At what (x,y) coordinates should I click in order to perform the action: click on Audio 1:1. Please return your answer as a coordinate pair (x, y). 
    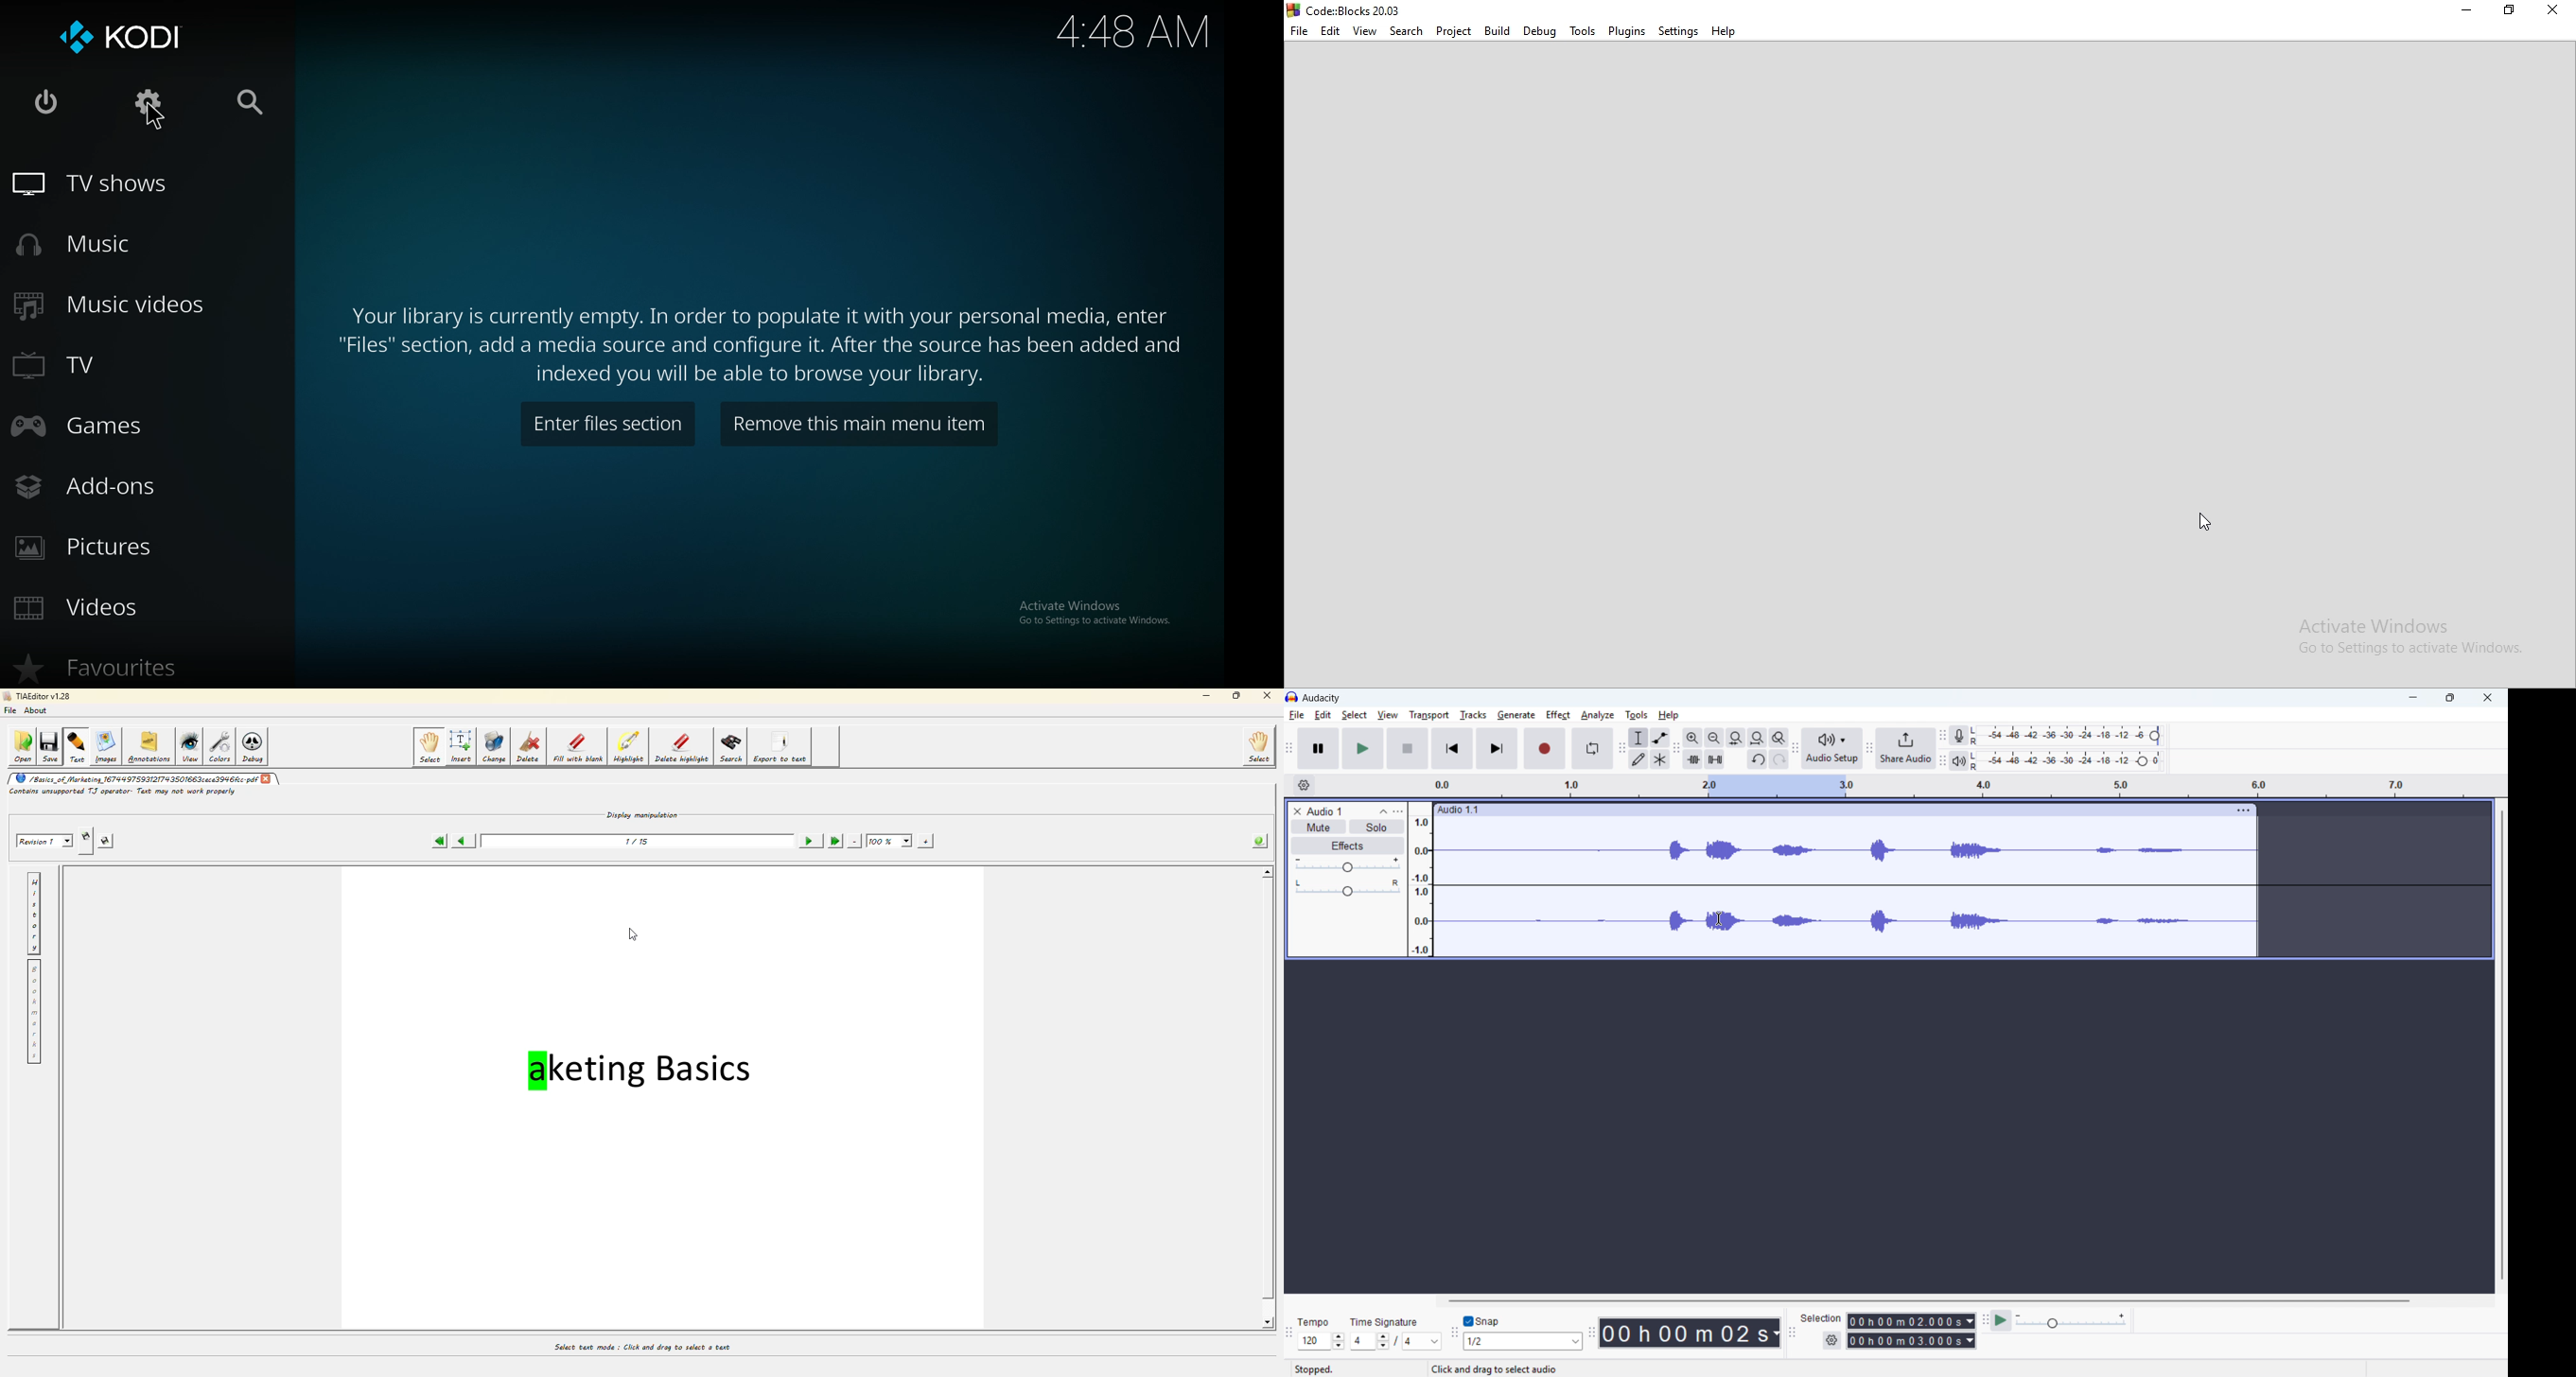
    Looking at the image, I should click on (1830, 810).